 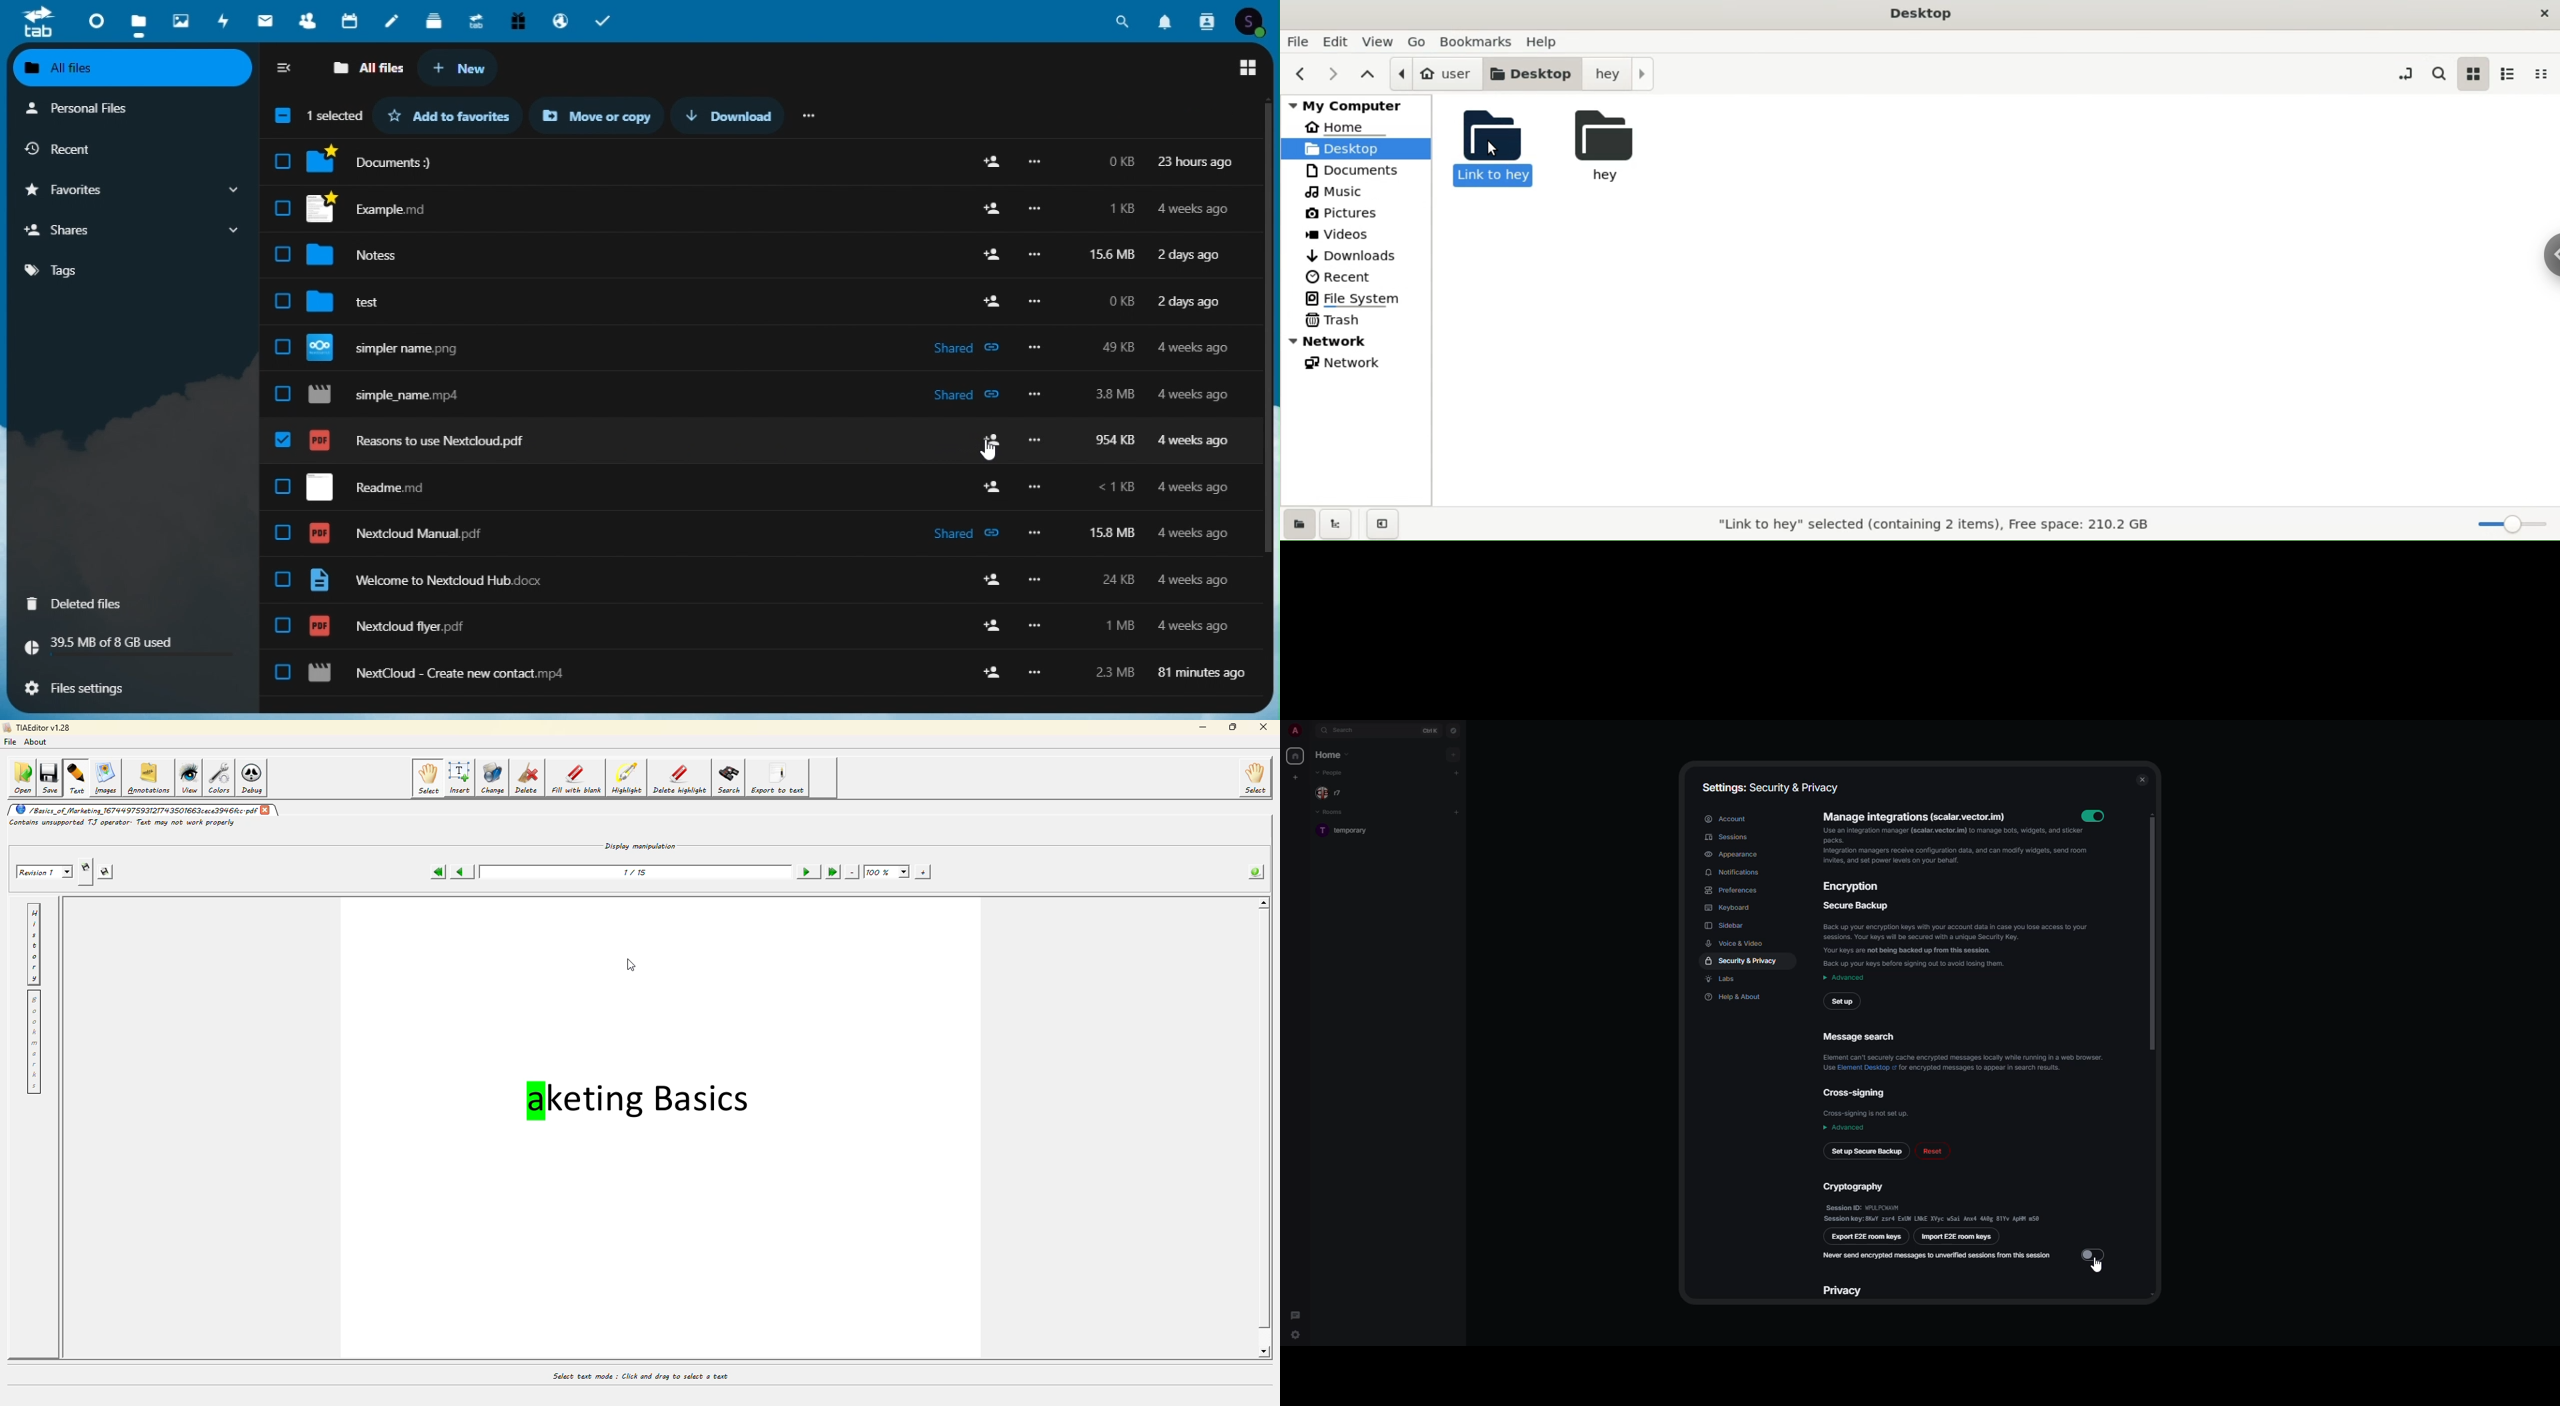 I want to click on all files, so click(x=134, y=68).